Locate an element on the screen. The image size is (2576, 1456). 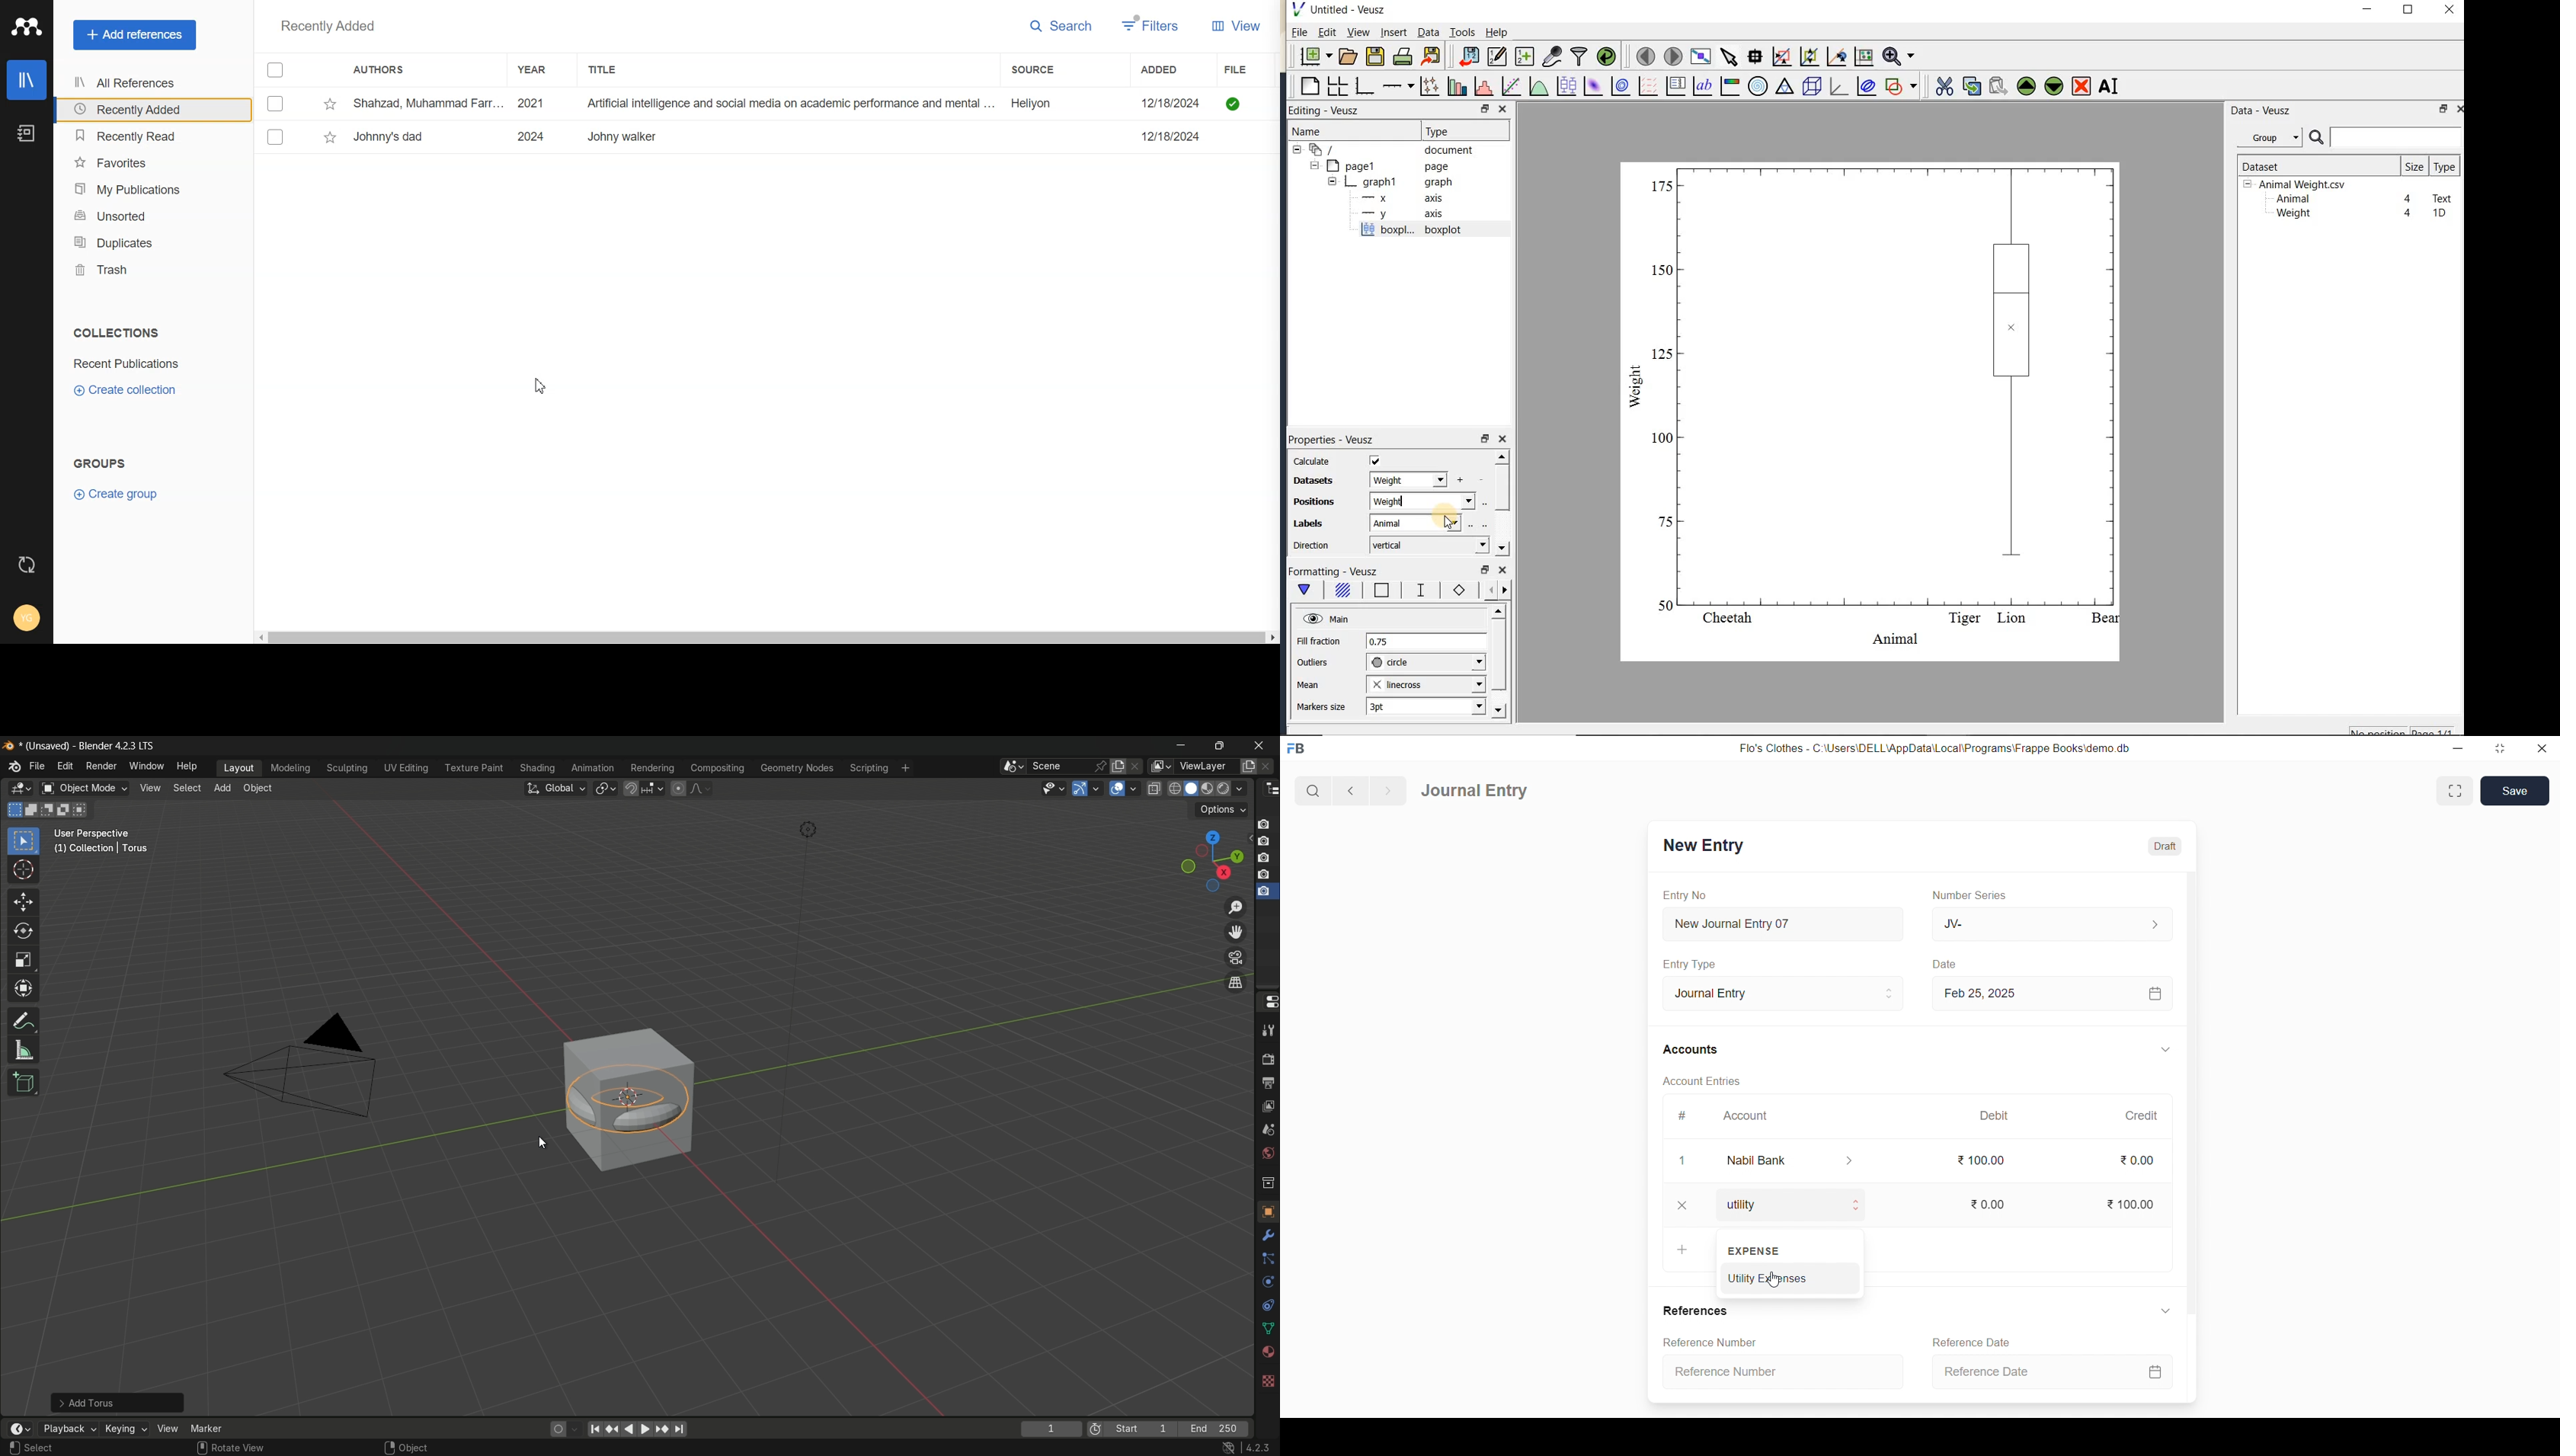
Data is located at coordinates (1428, 32).